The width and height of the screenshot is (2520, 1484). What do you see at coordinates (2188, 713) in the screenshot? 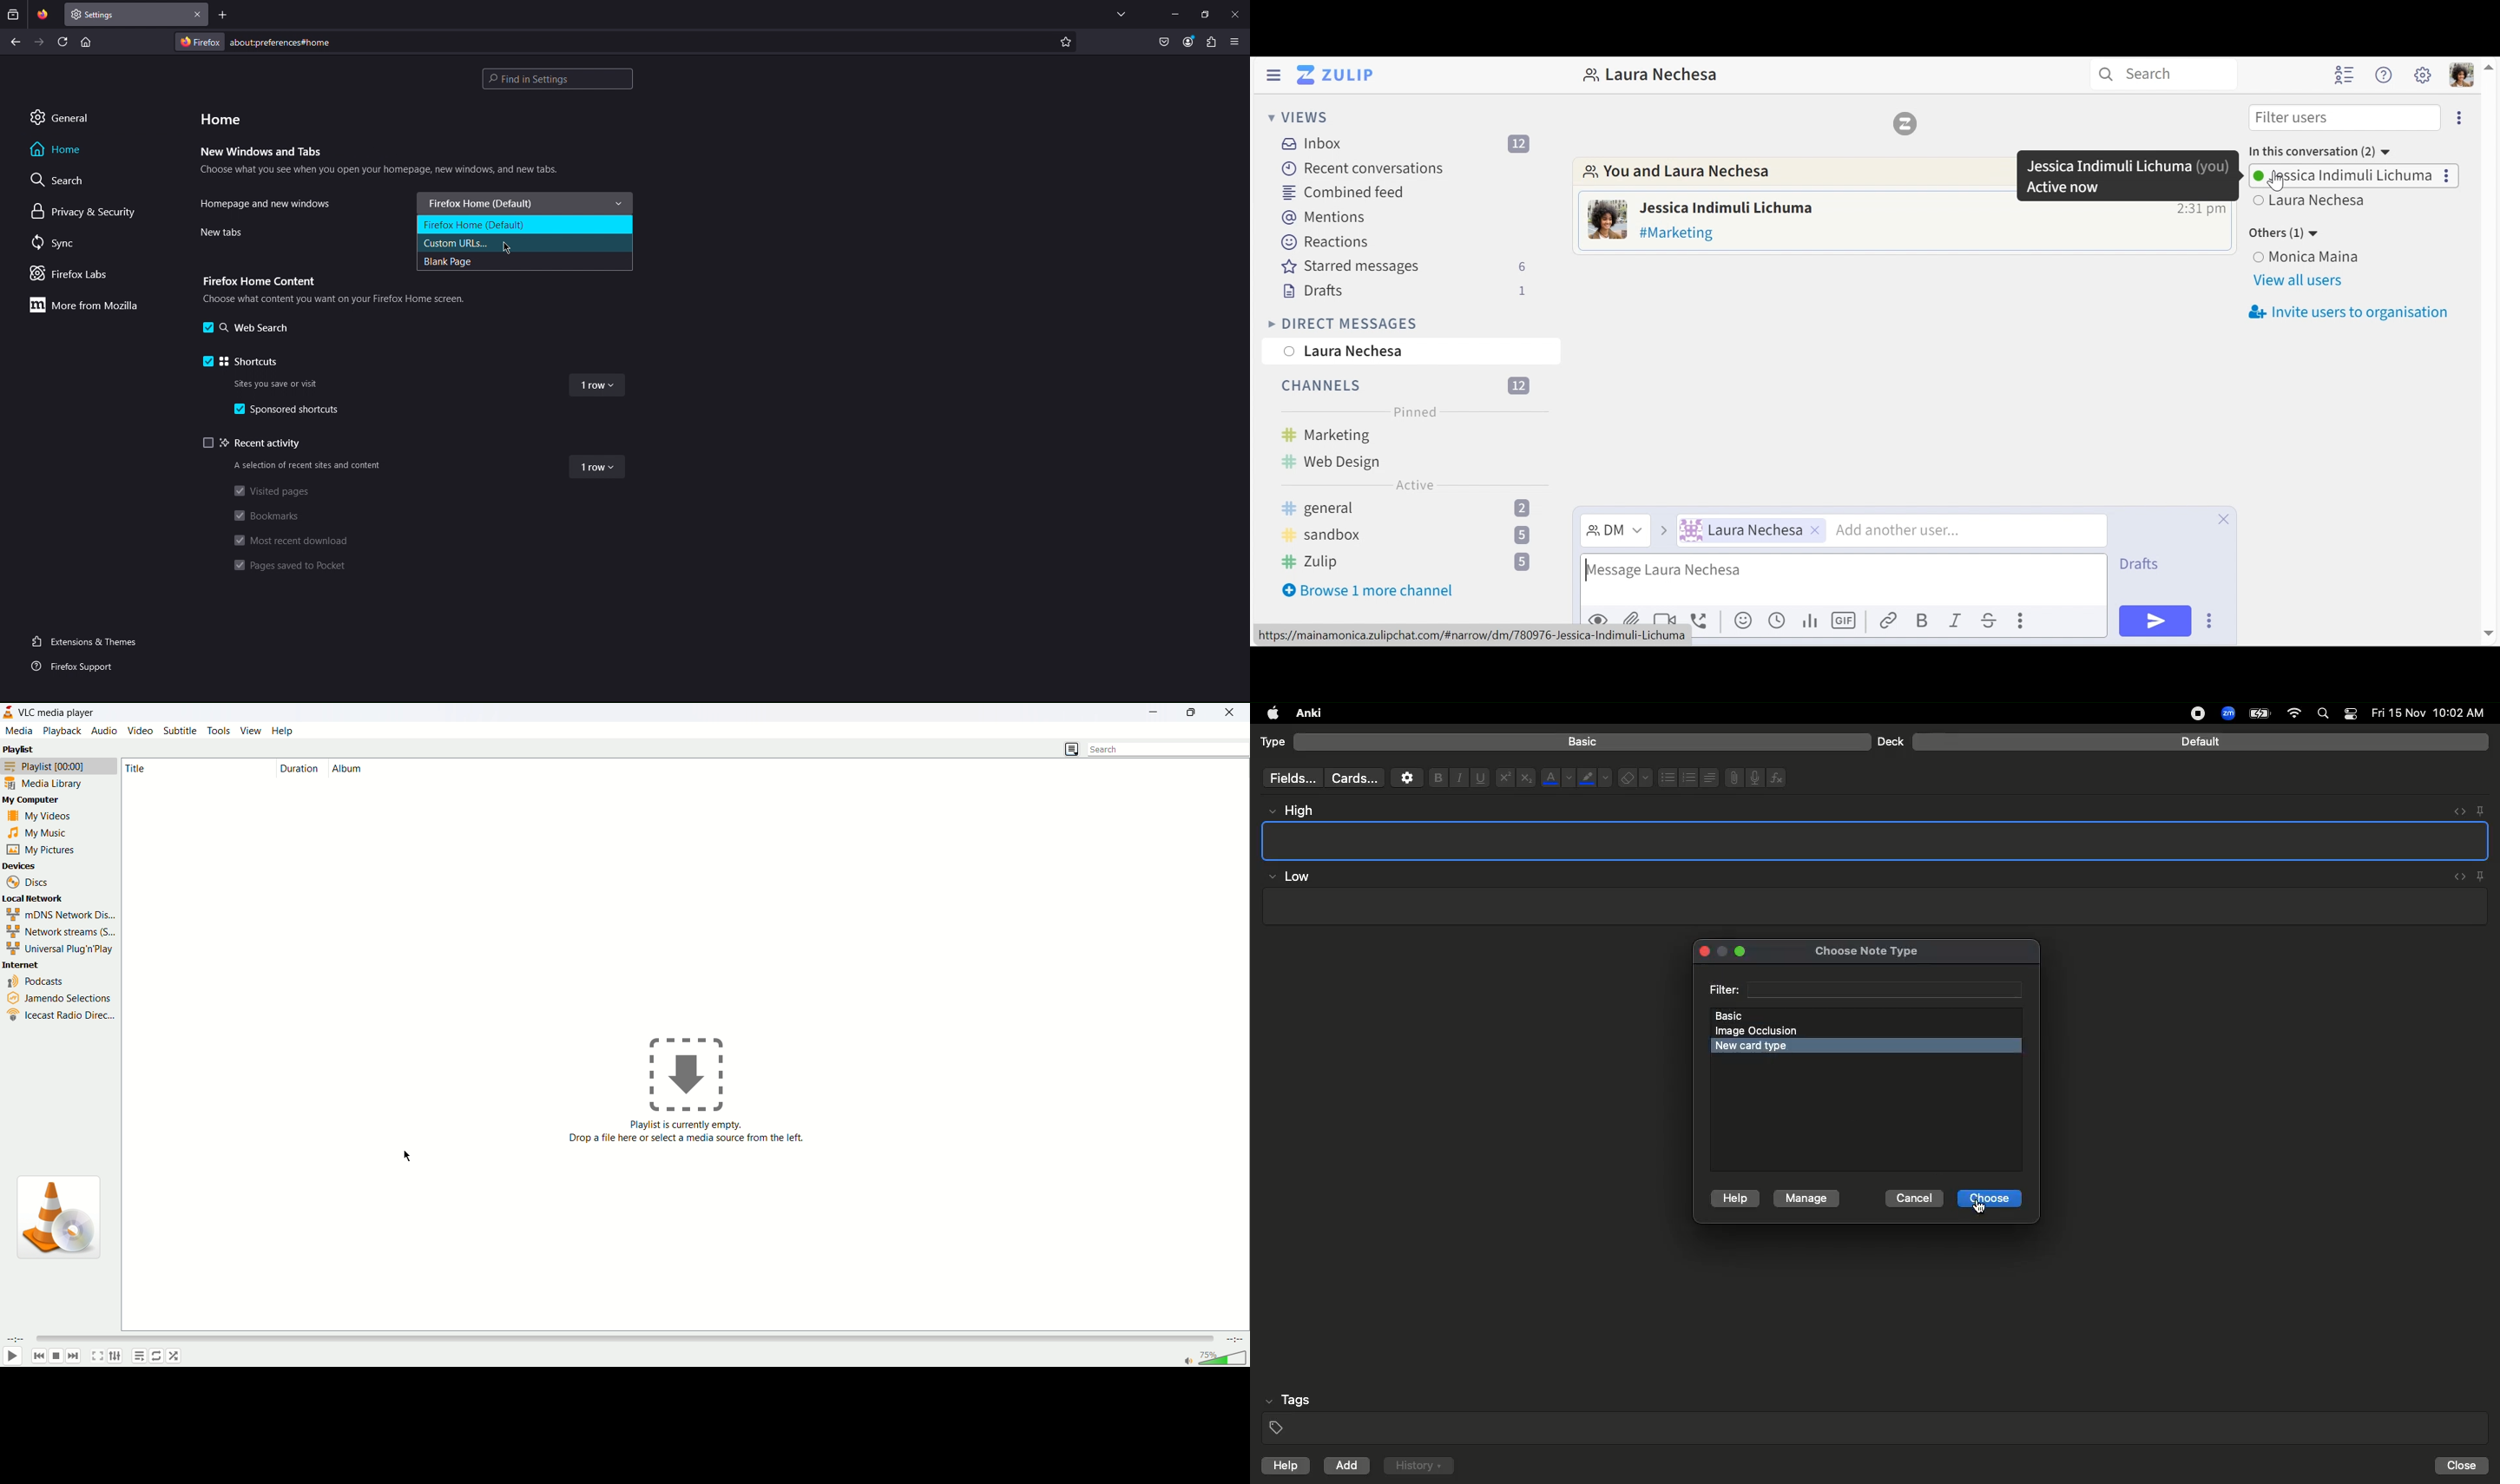
I see `recording` at bounding box center [2188, 713].